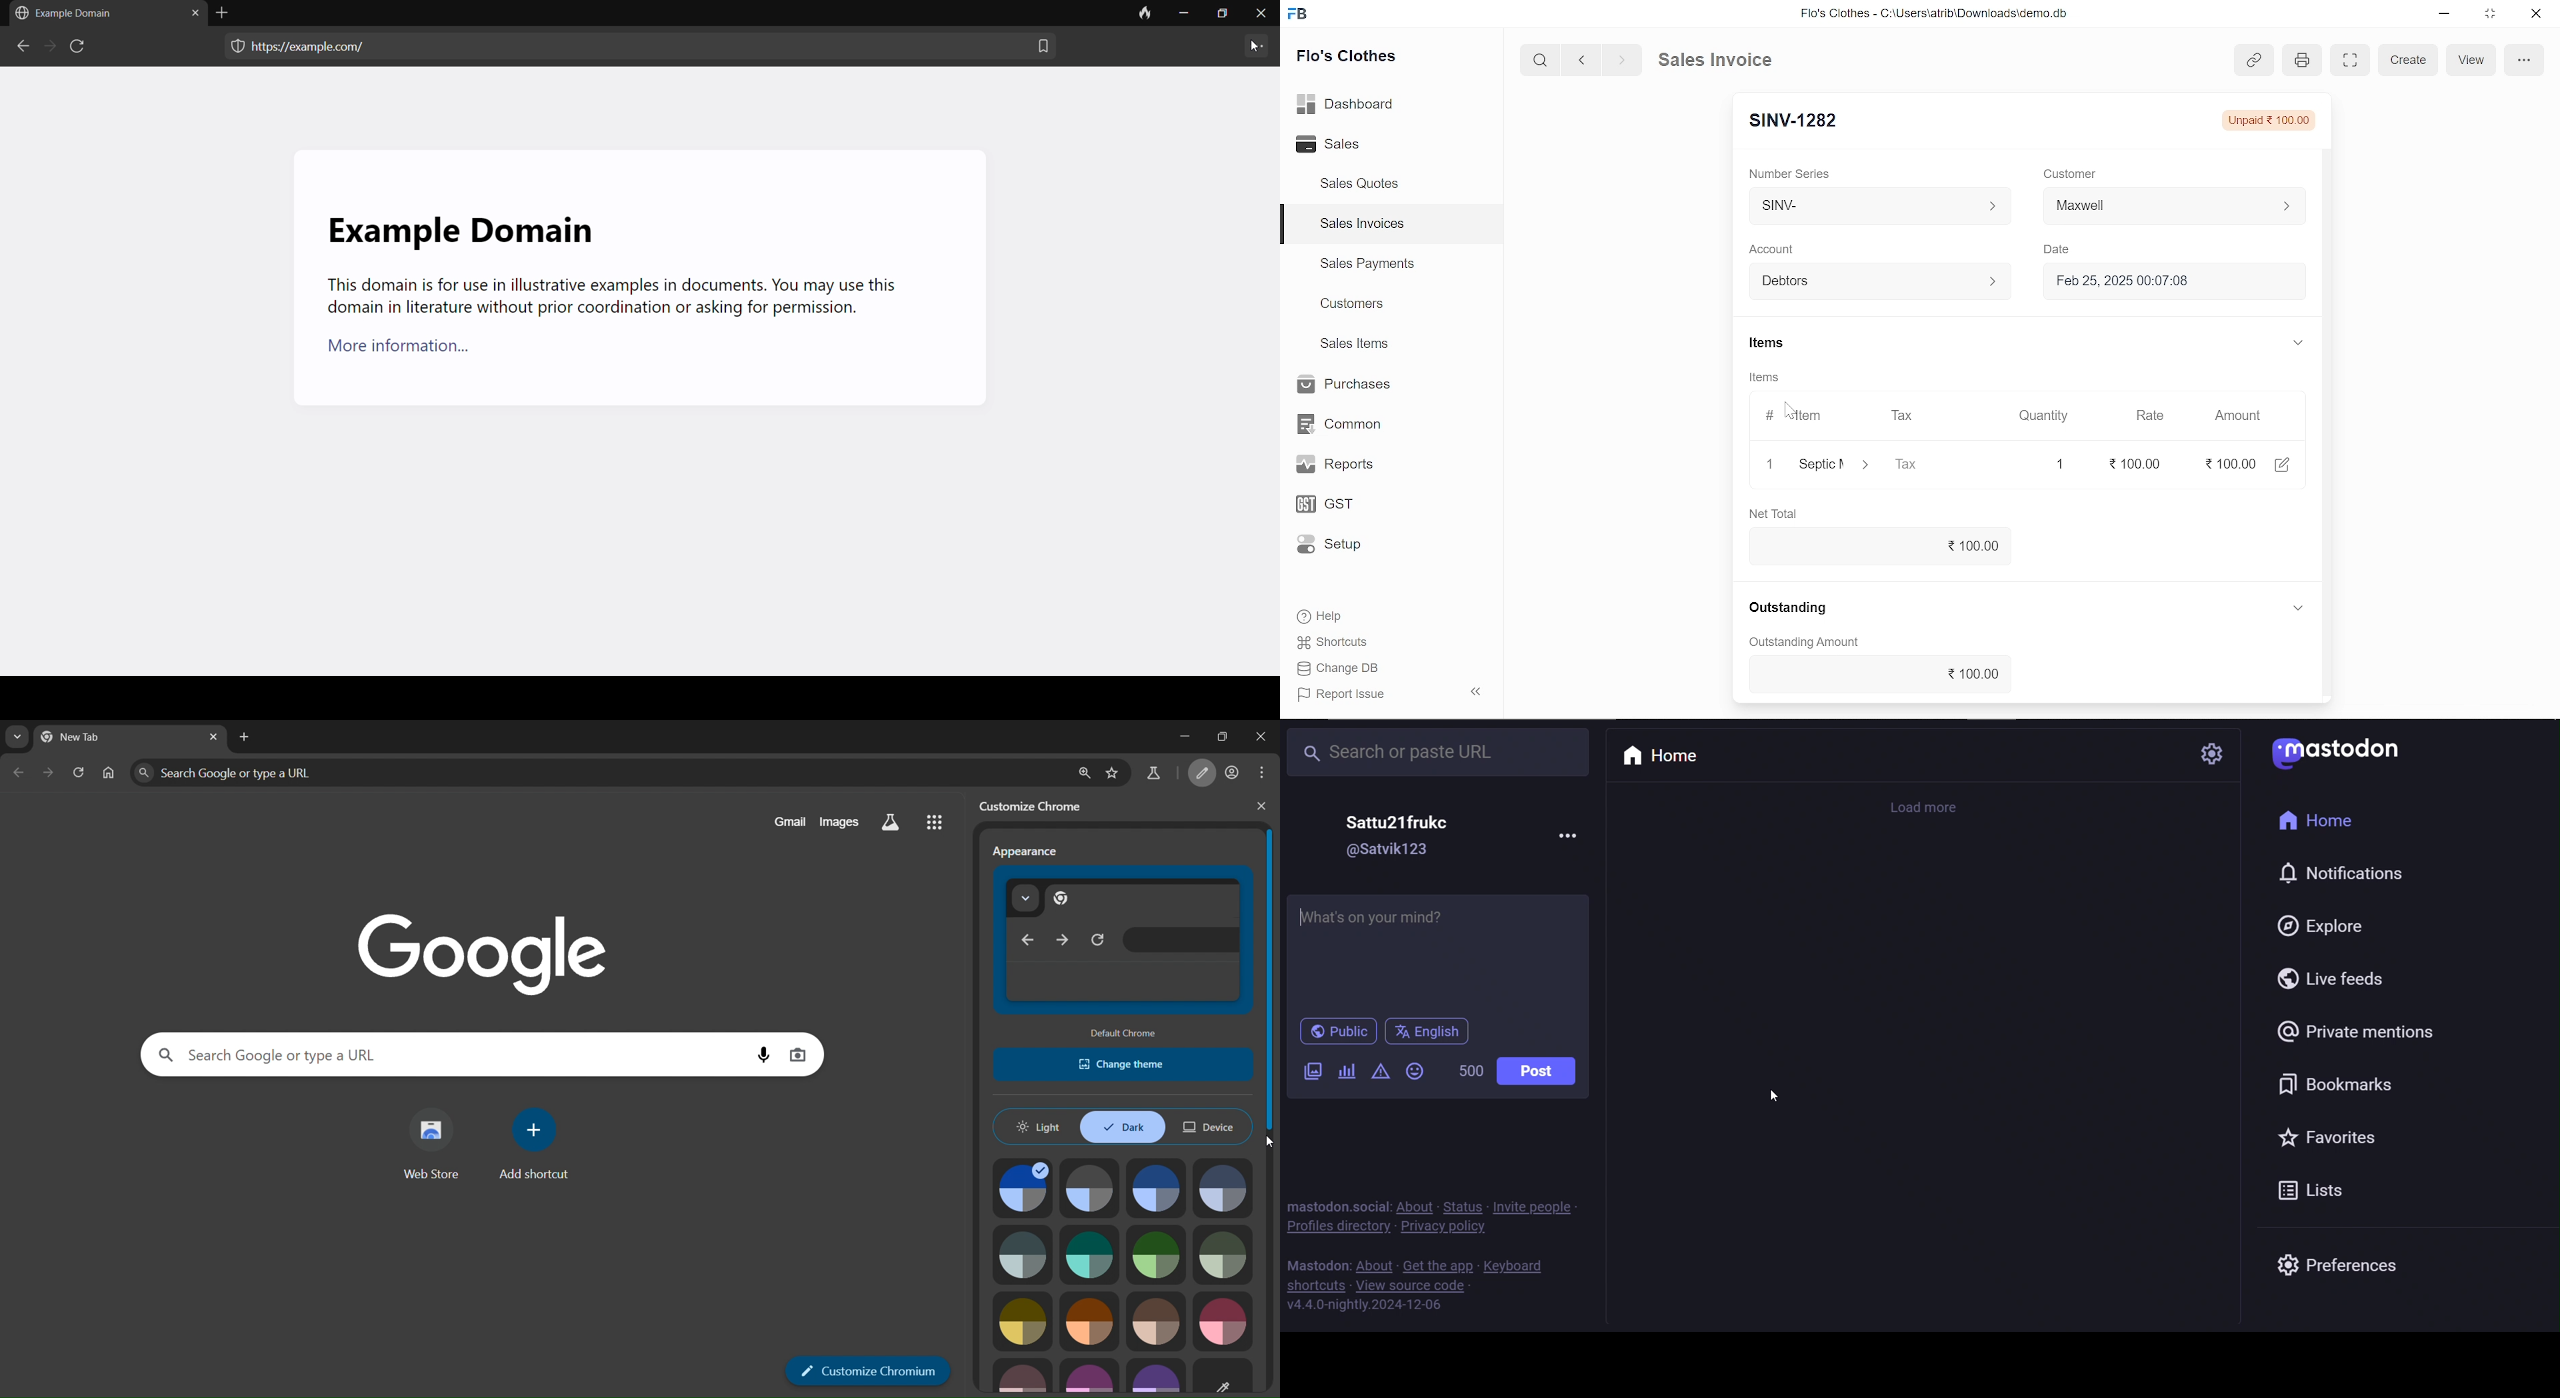  What do you see at coordinates (785, 822) in the screenshot?
I see `gmail` at bounding box center [785, 822].